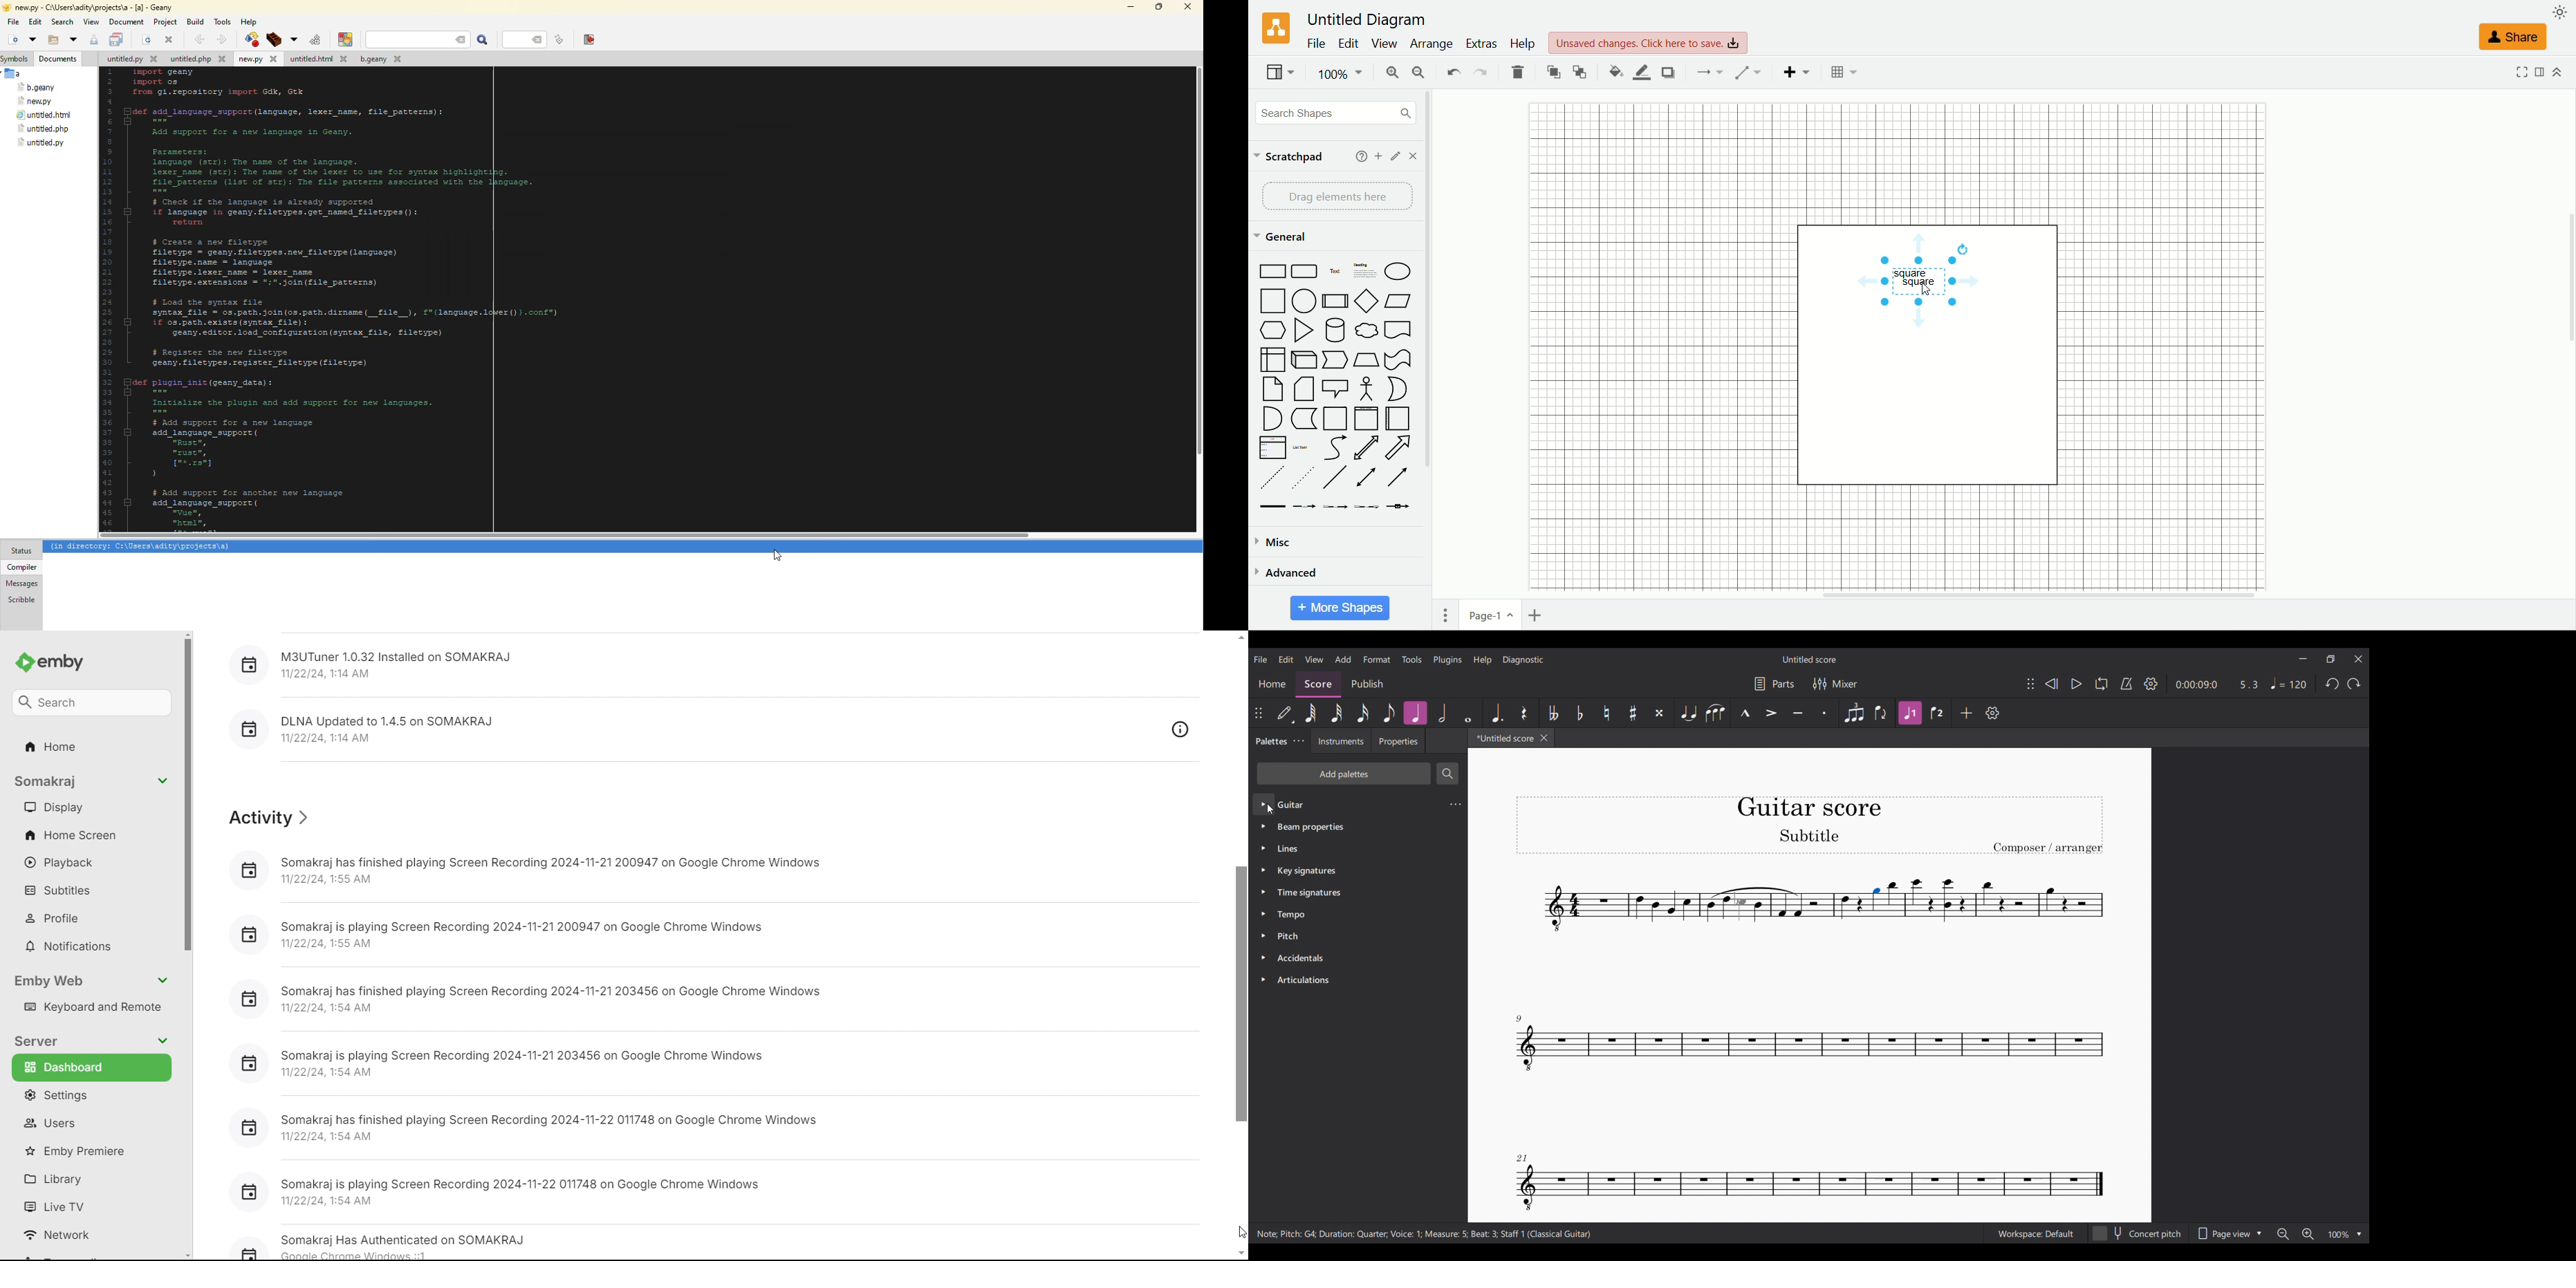 This screenshot has width=2576, height=1288. Describe the element at coordinates (1882, 713) in the screenshot. I see `Flip direction` at that location.